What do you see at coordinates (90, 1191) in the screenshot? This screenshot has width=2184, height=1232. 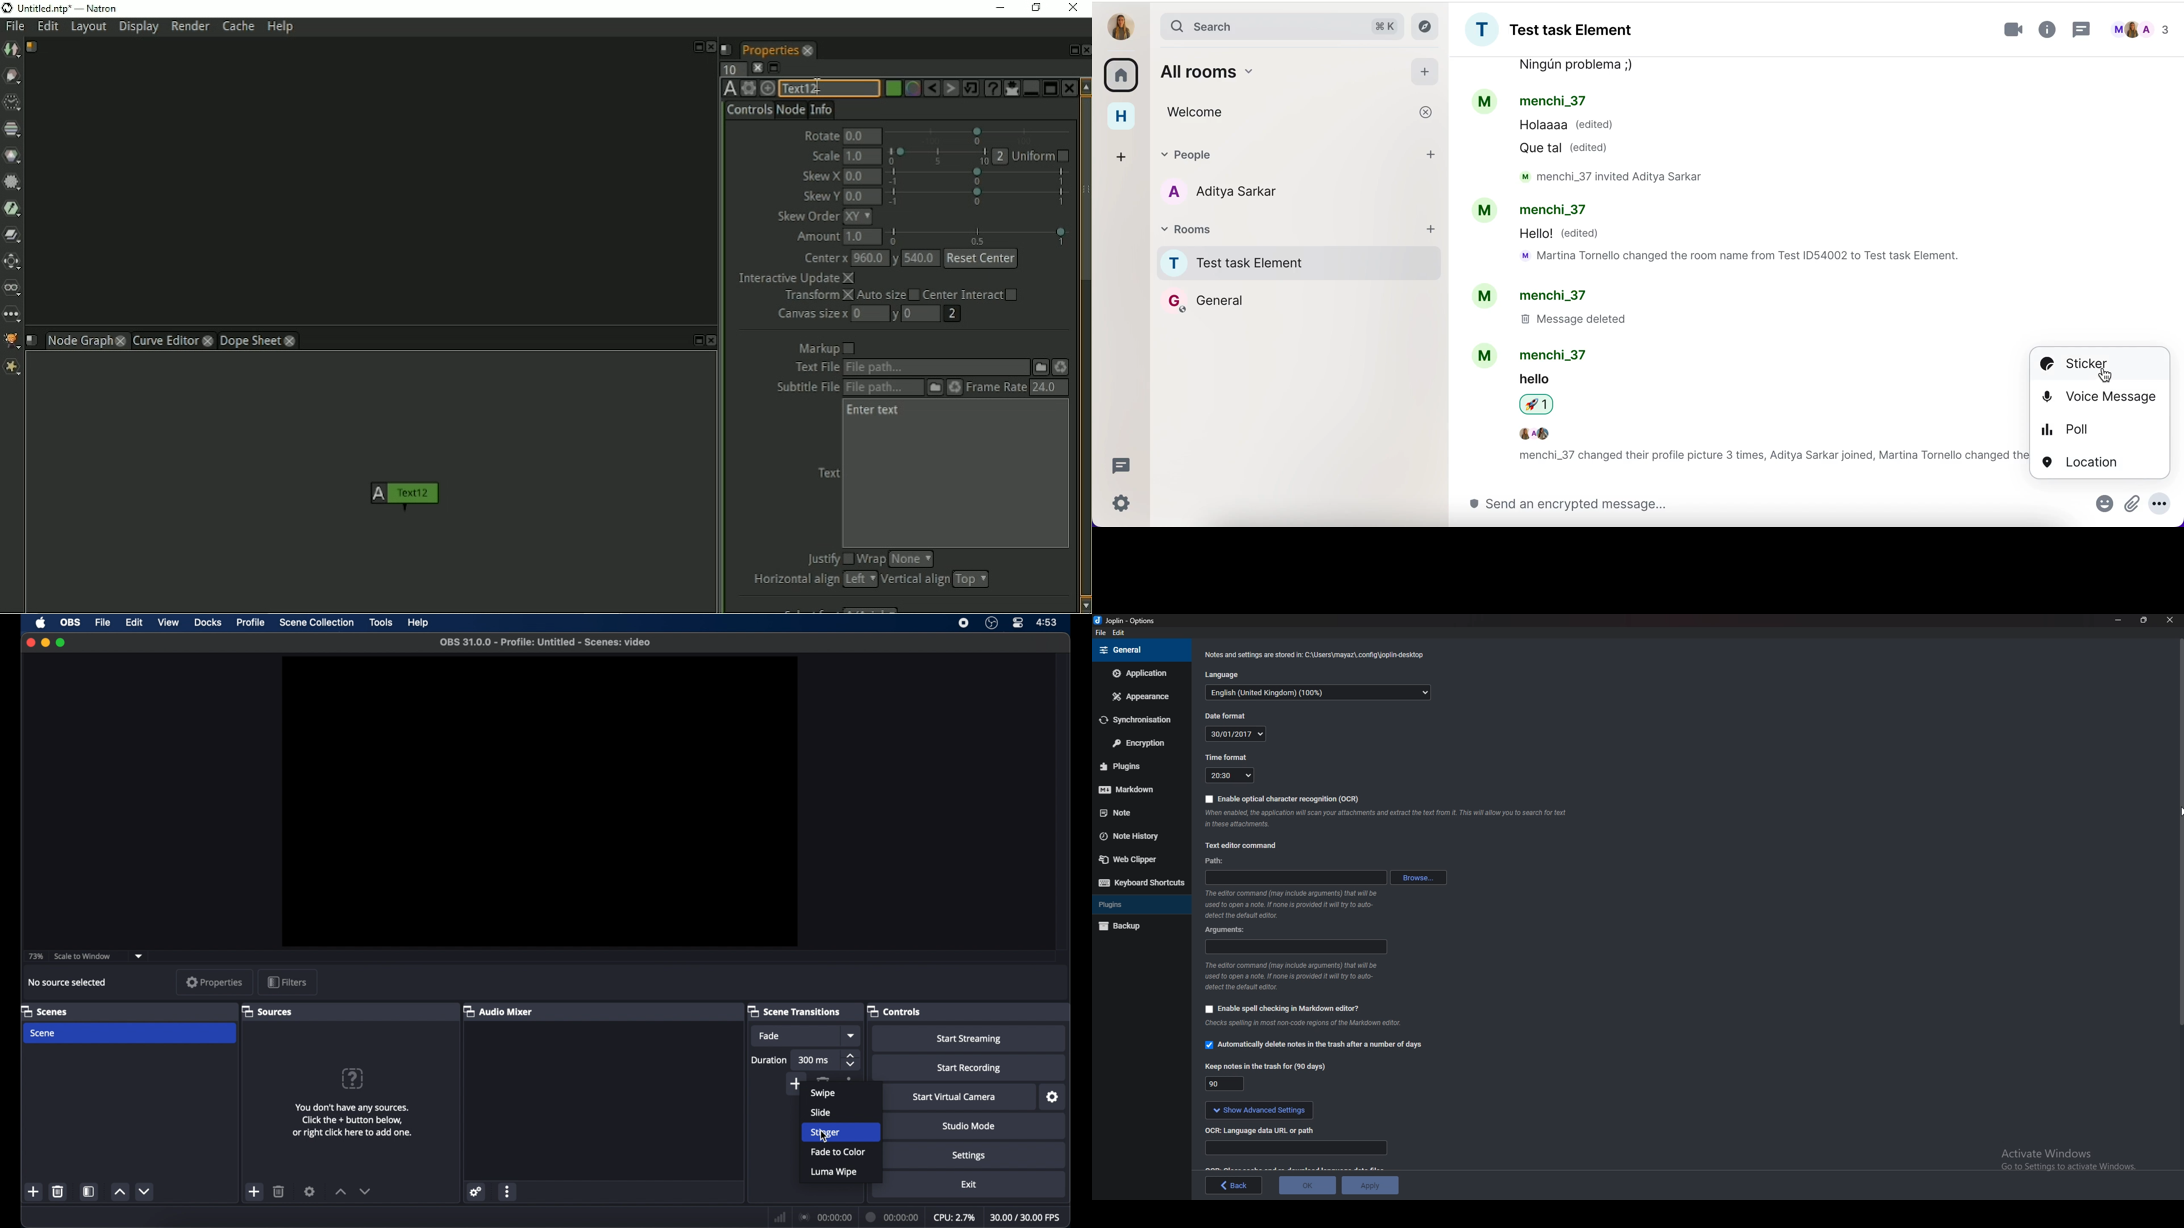 I see `scene filters` at bounding box center [90, 1191].